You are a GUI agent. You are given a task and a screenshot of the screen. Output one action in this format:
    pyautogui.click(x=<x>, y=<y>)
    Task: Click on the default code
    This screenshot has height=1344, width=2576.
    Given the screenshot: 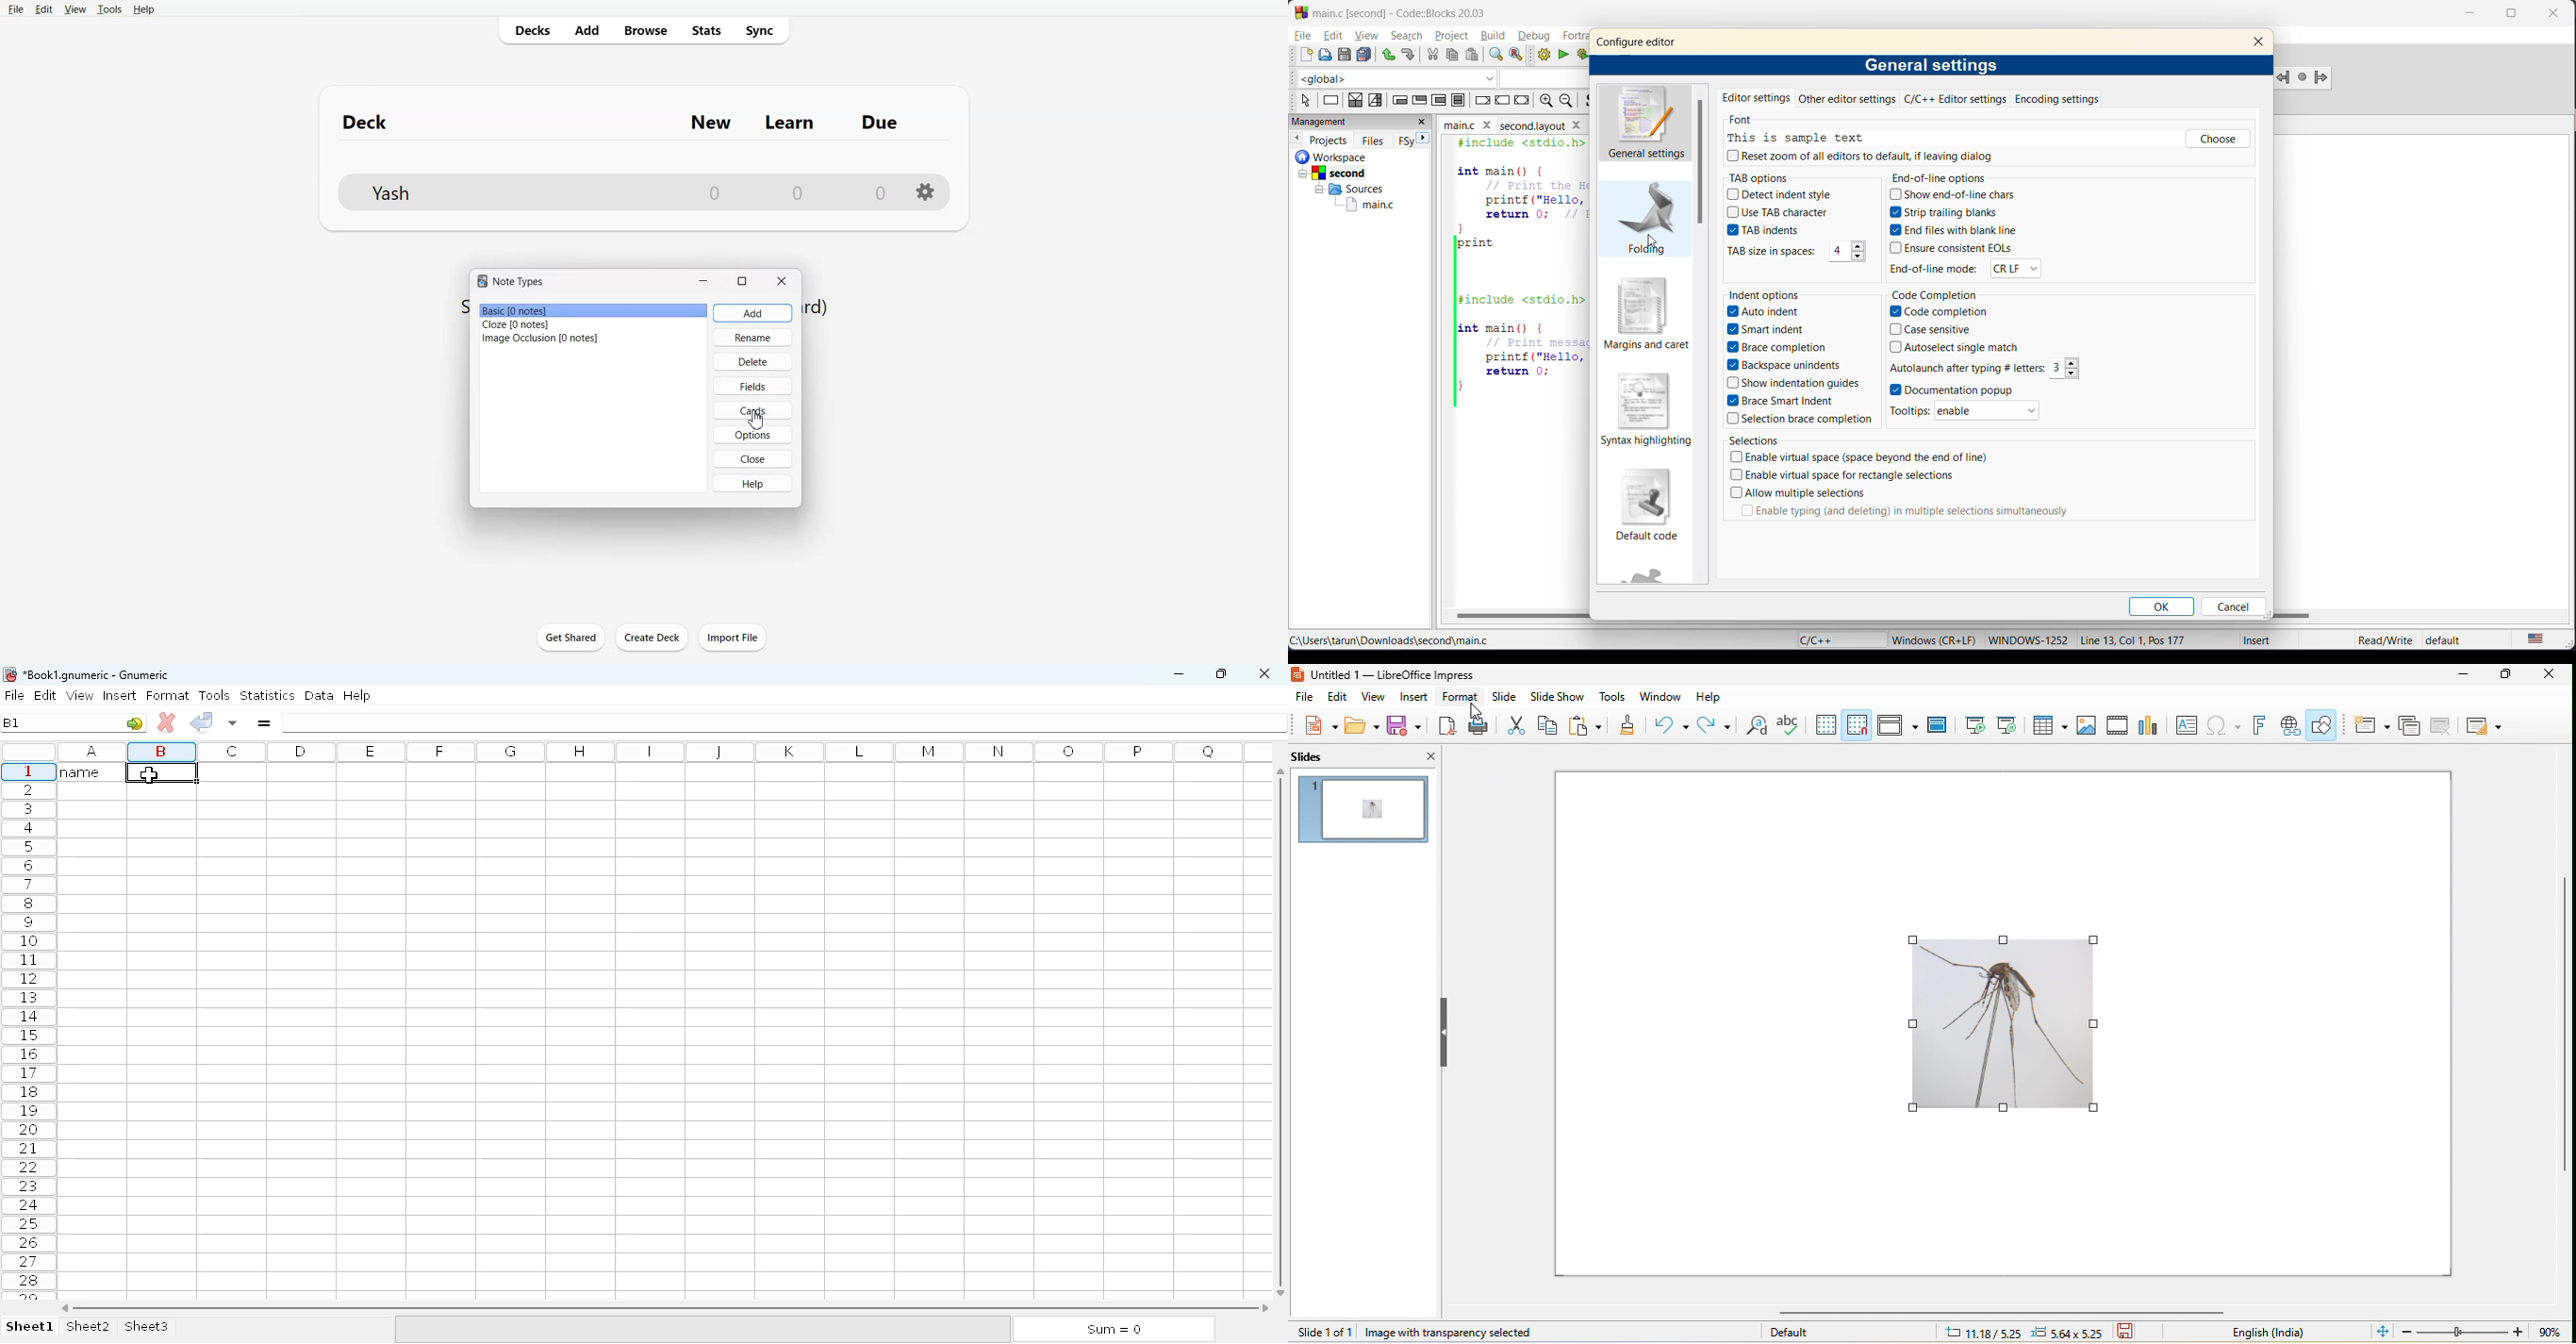 What is the action you would take?
    pyautogui.click(x=1646, y=509)
    